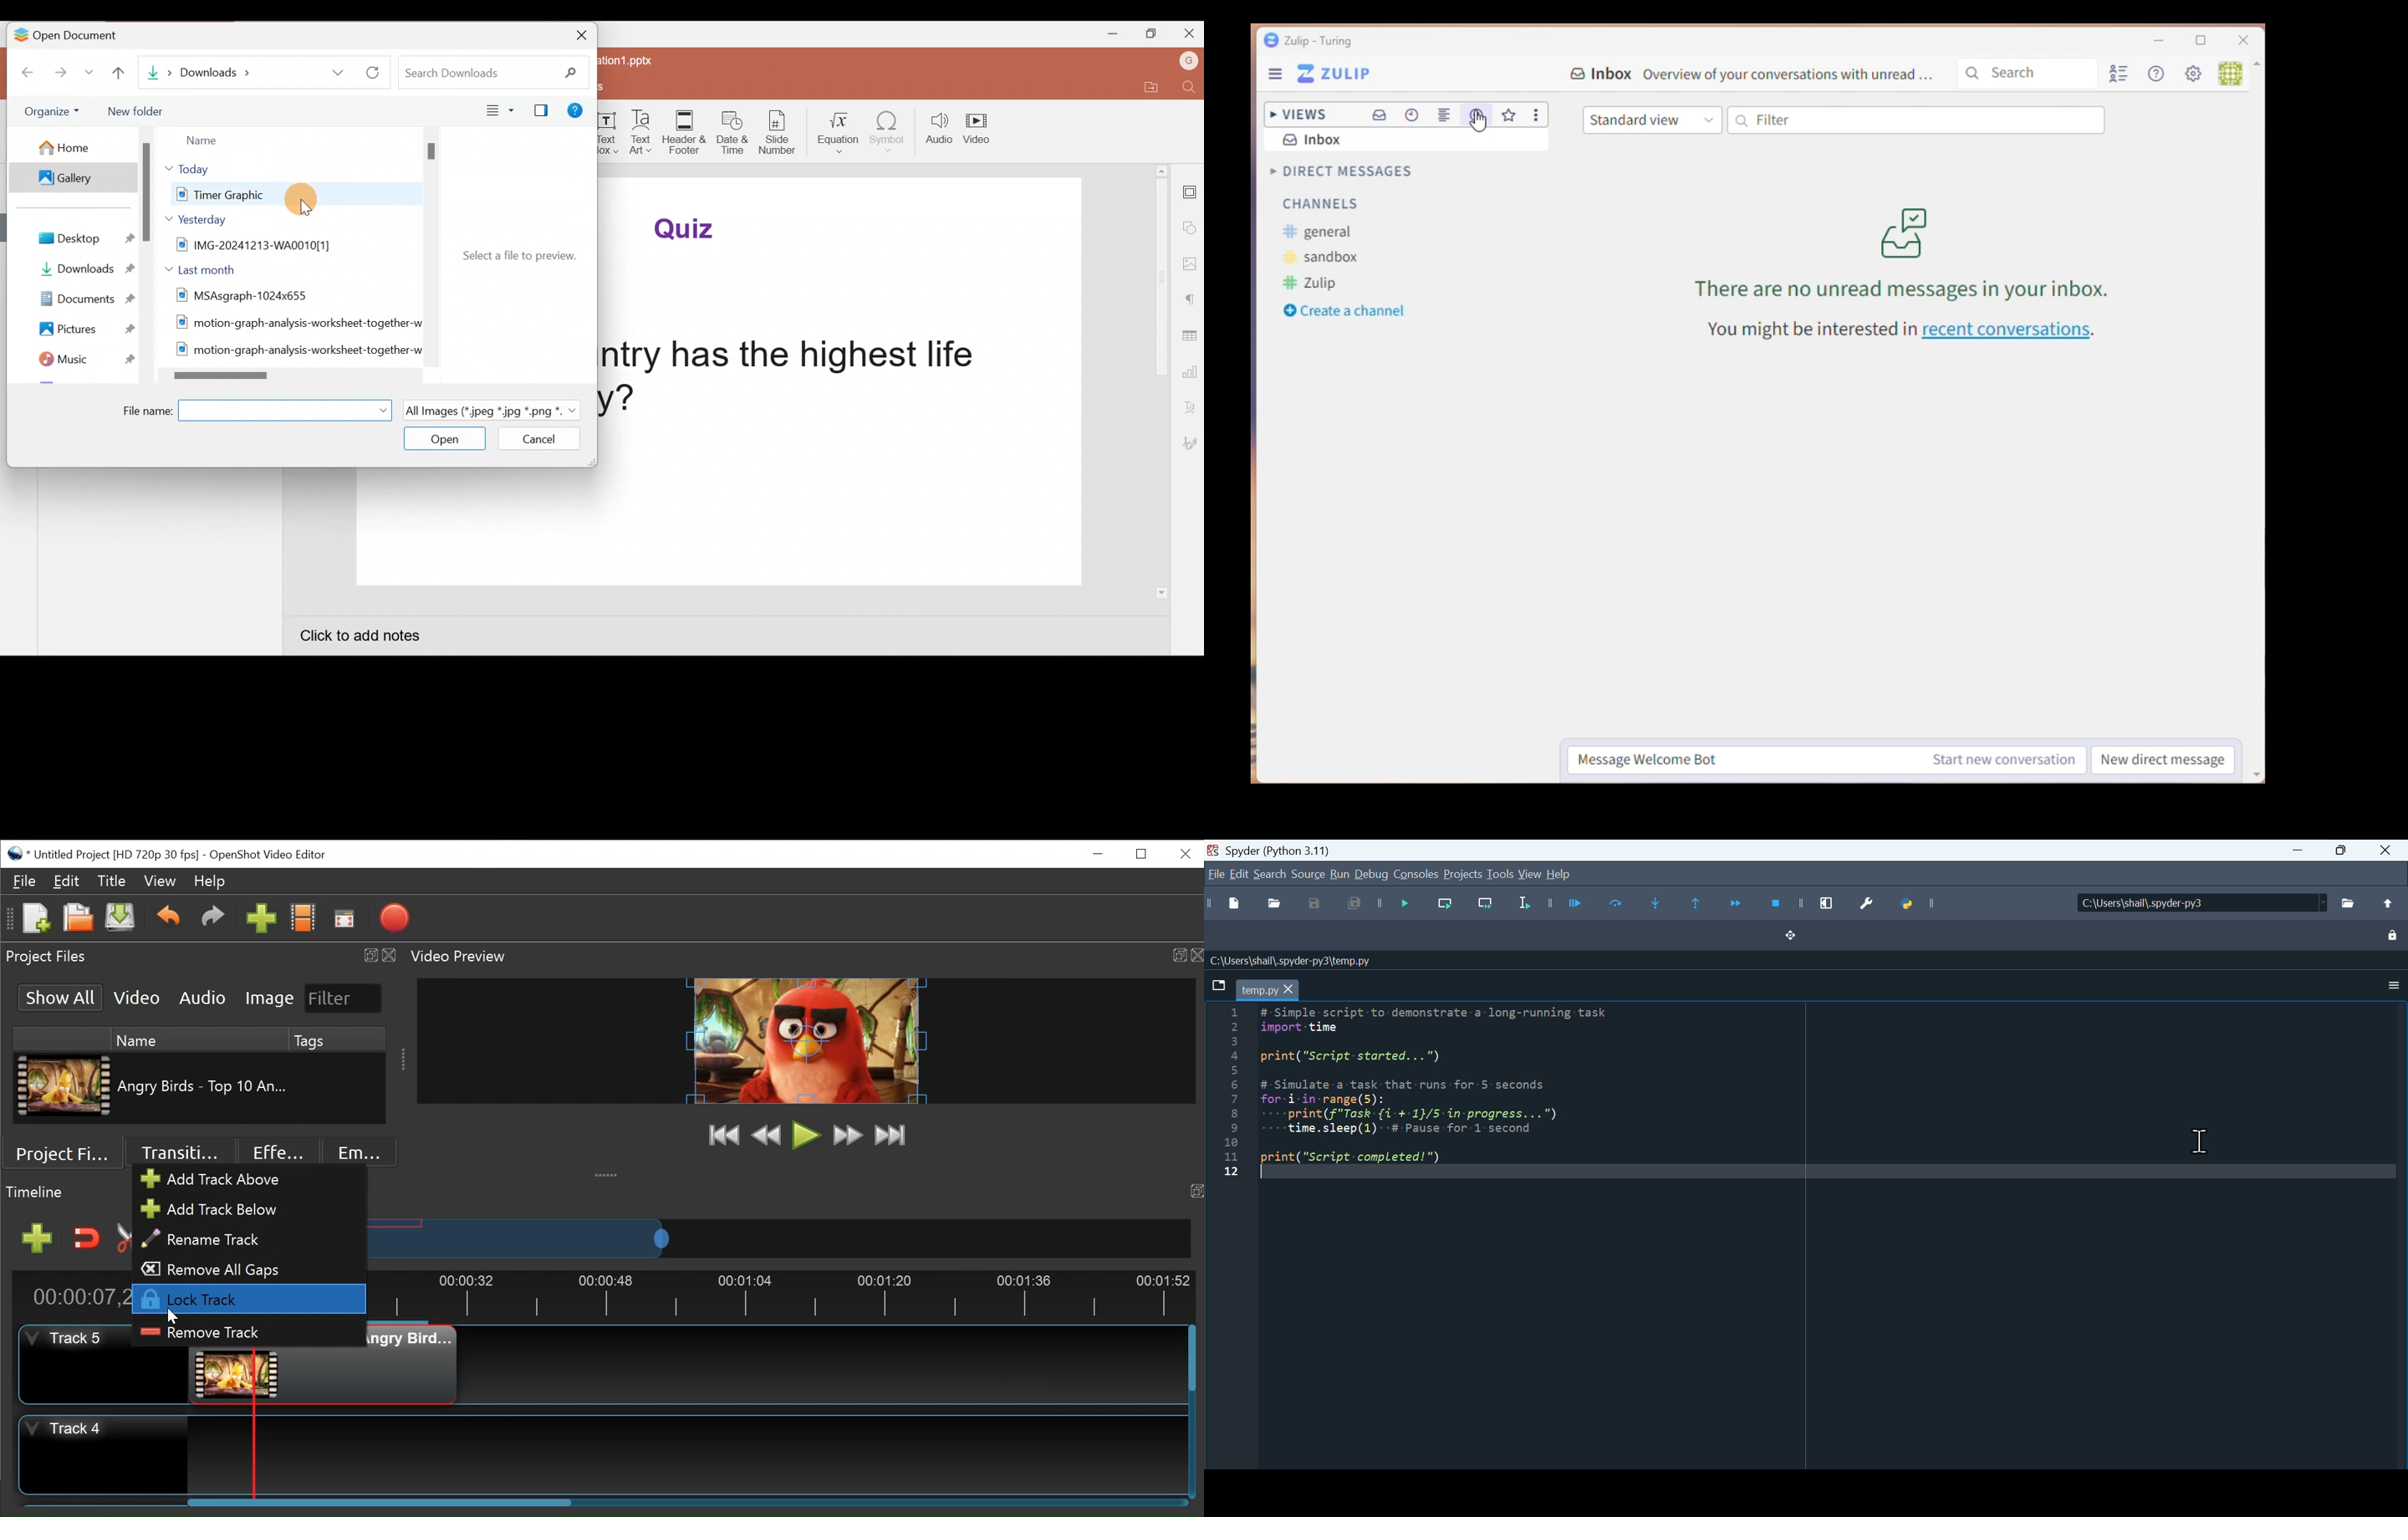 The image size is (2408, 1540). I want to click on Mentions, so click(1475, 114).